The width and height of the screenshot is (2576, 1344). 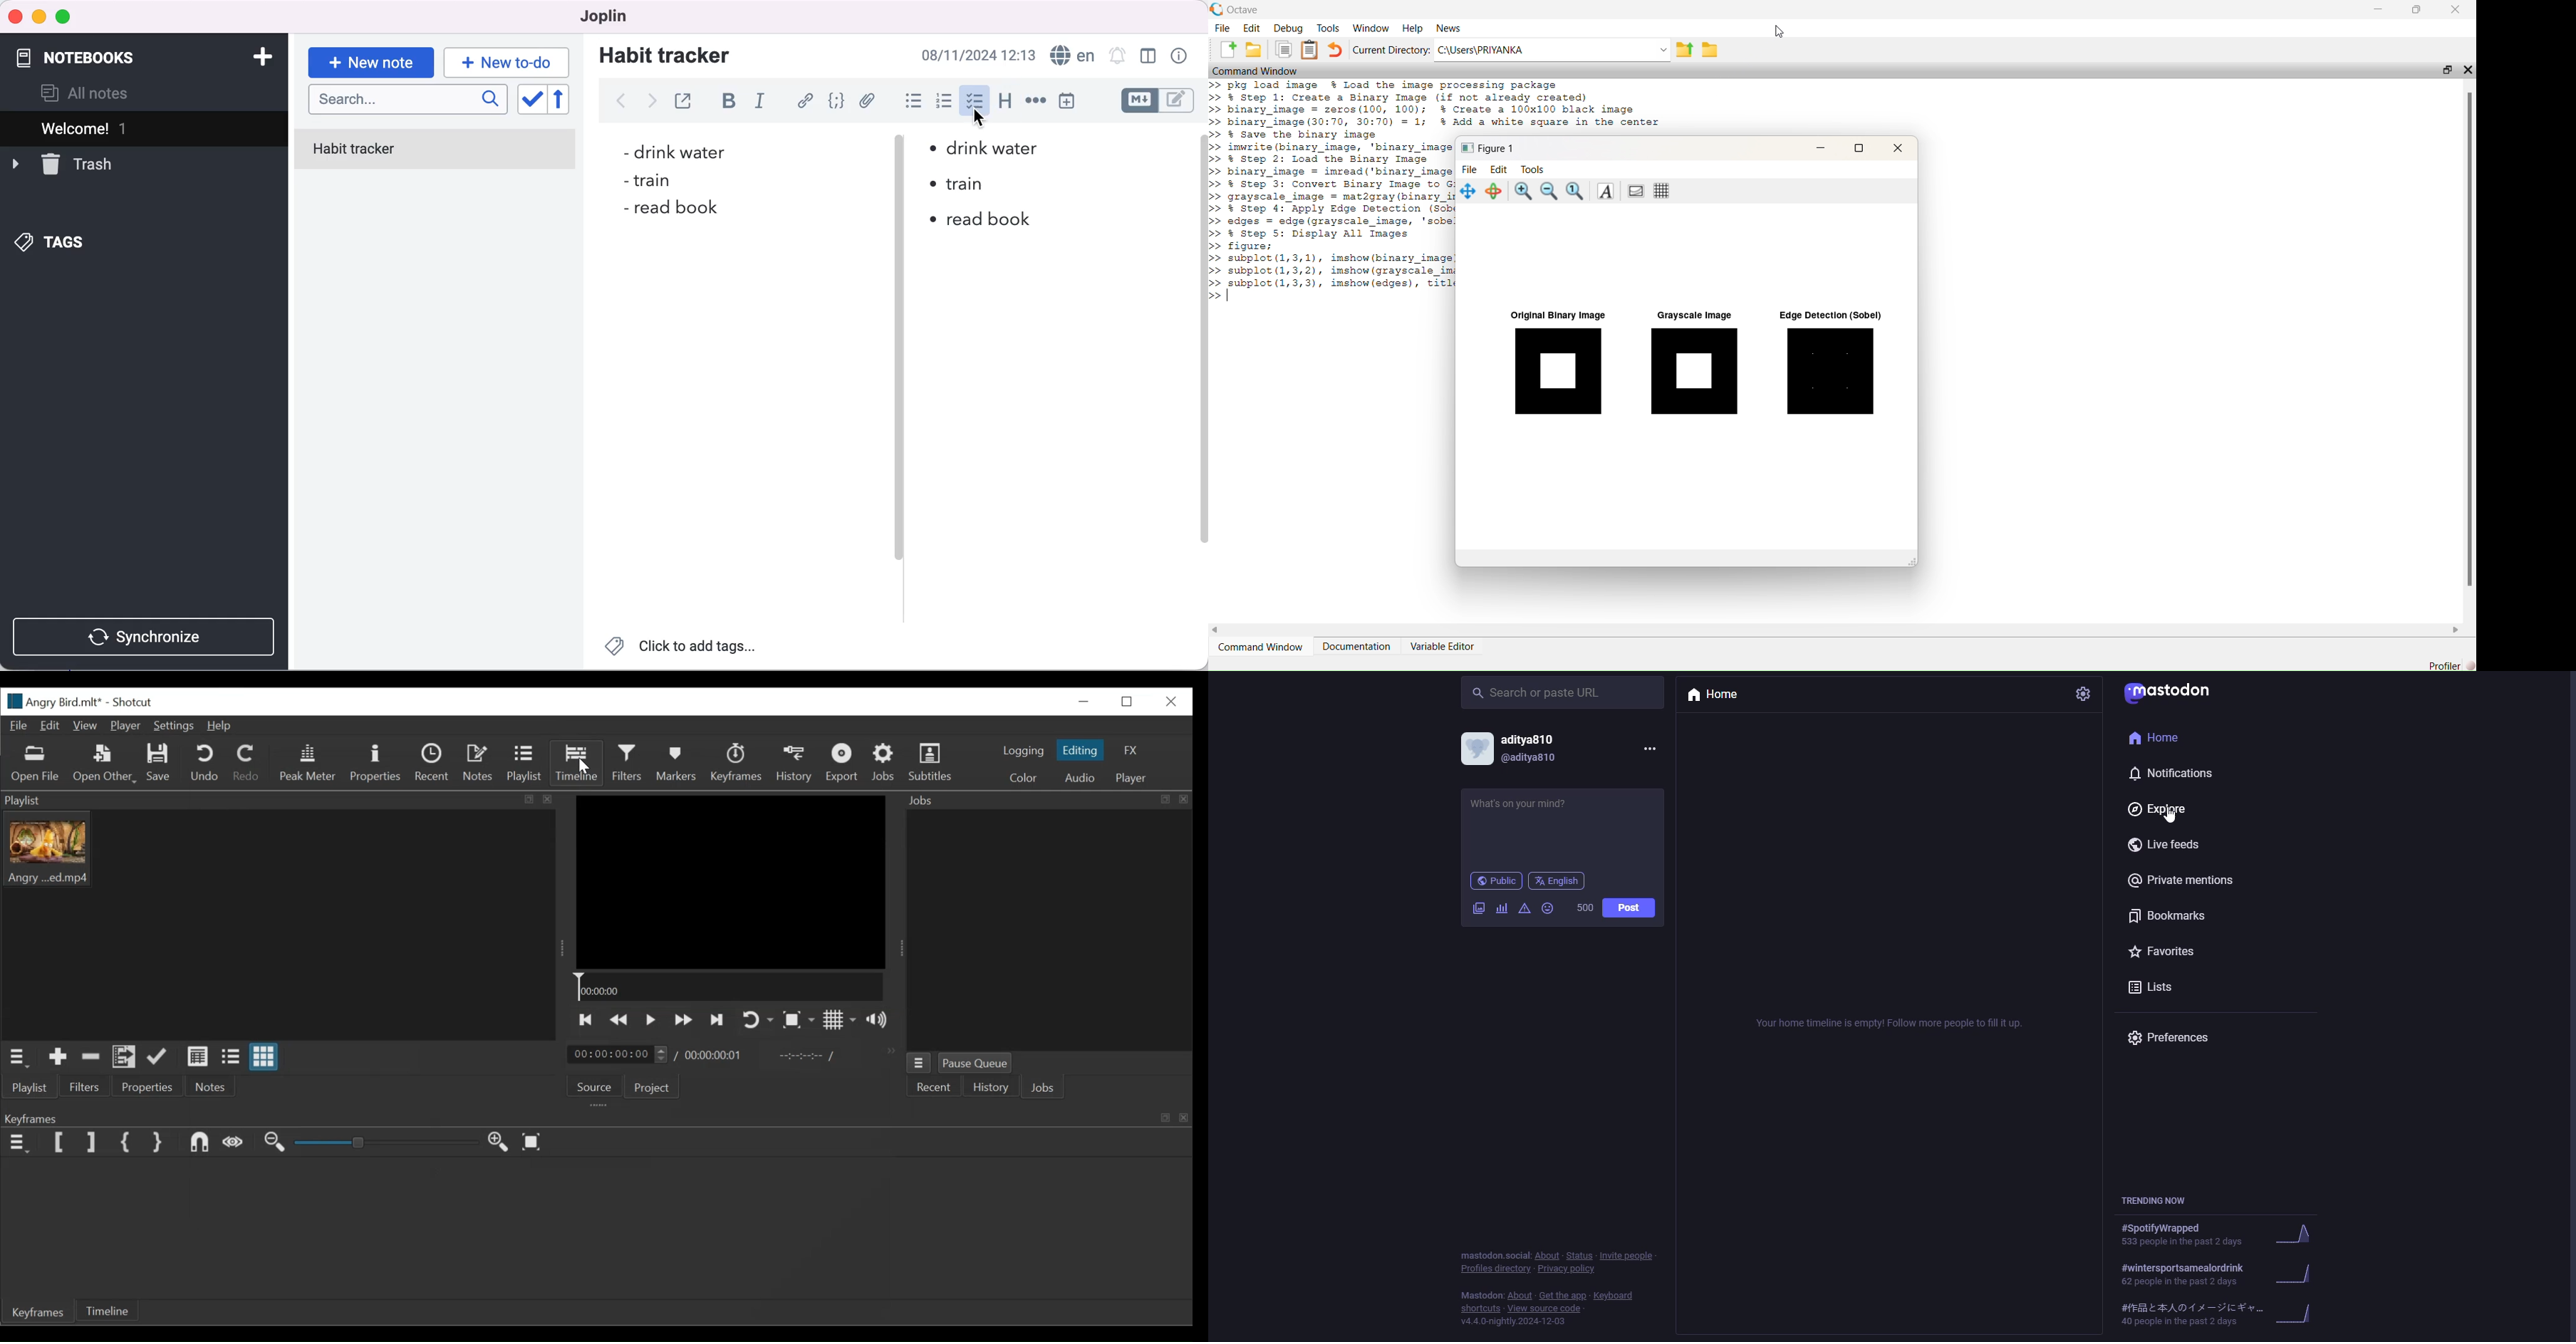 What do you see at coordinates (718, 1020) in the screenshot?
I see `Skip to the next point` at bounding box center [718, 1020].